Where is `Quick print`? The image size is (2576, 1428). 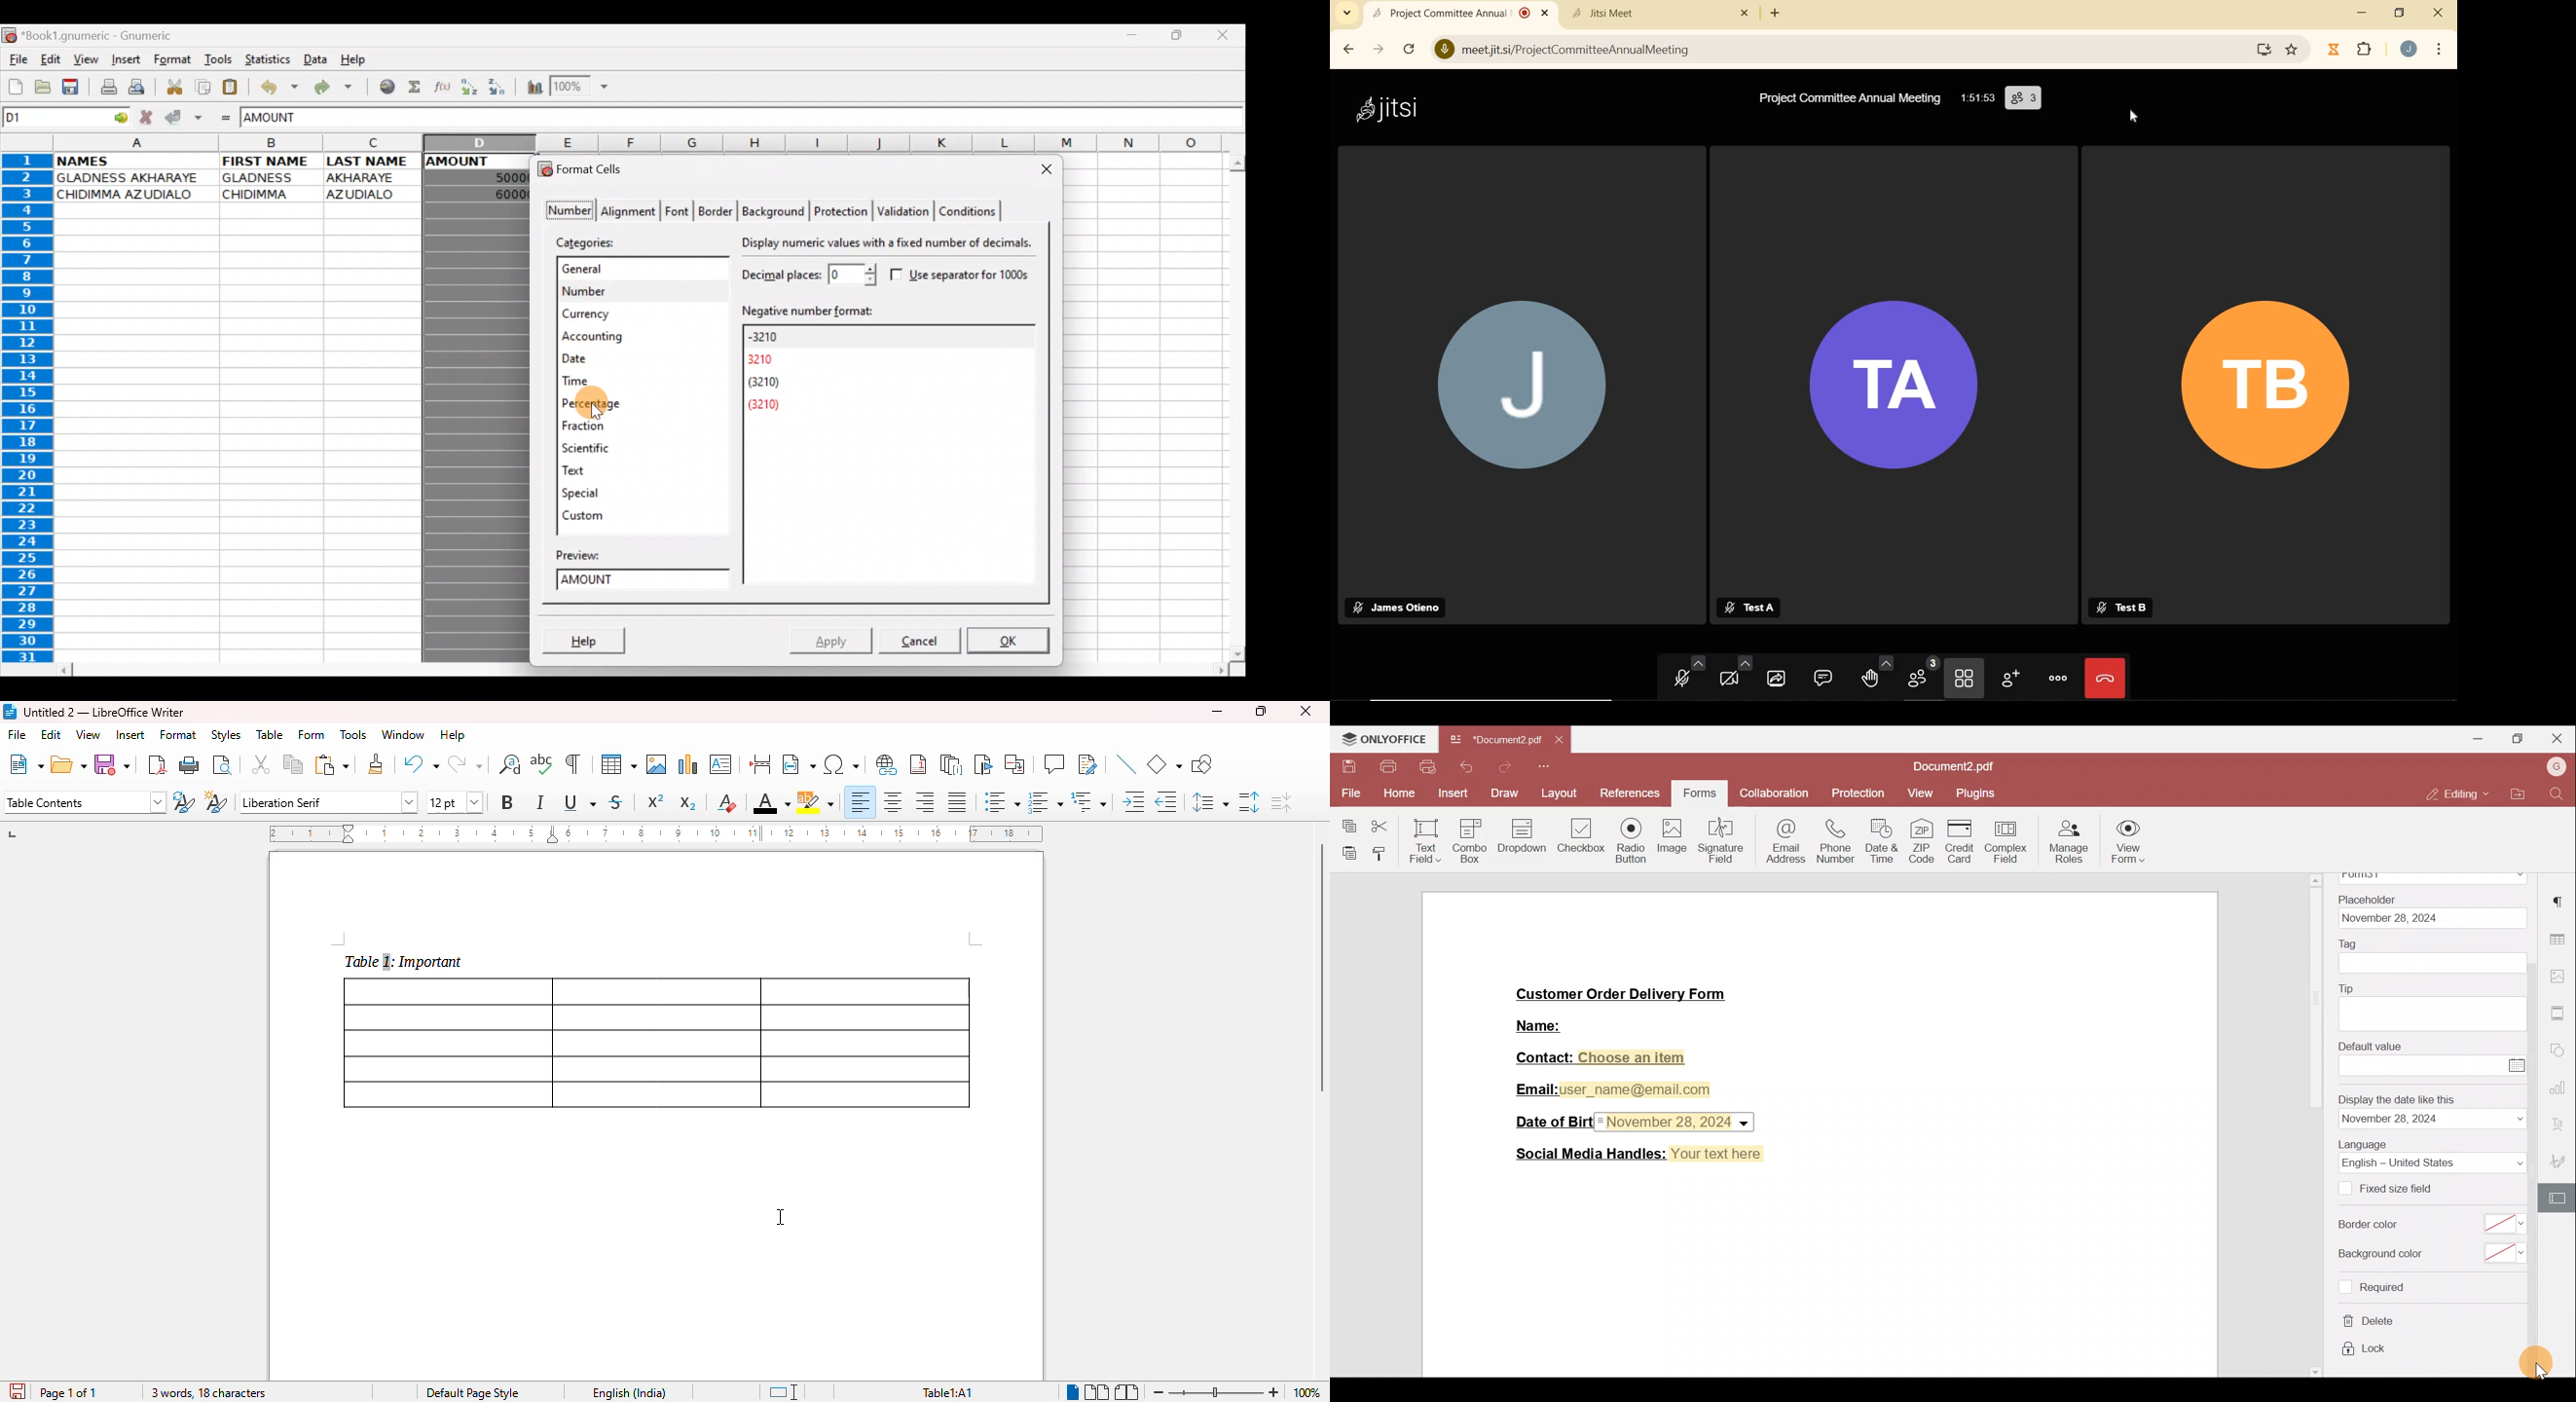
Quick print is located at coordinates (1427, 766).